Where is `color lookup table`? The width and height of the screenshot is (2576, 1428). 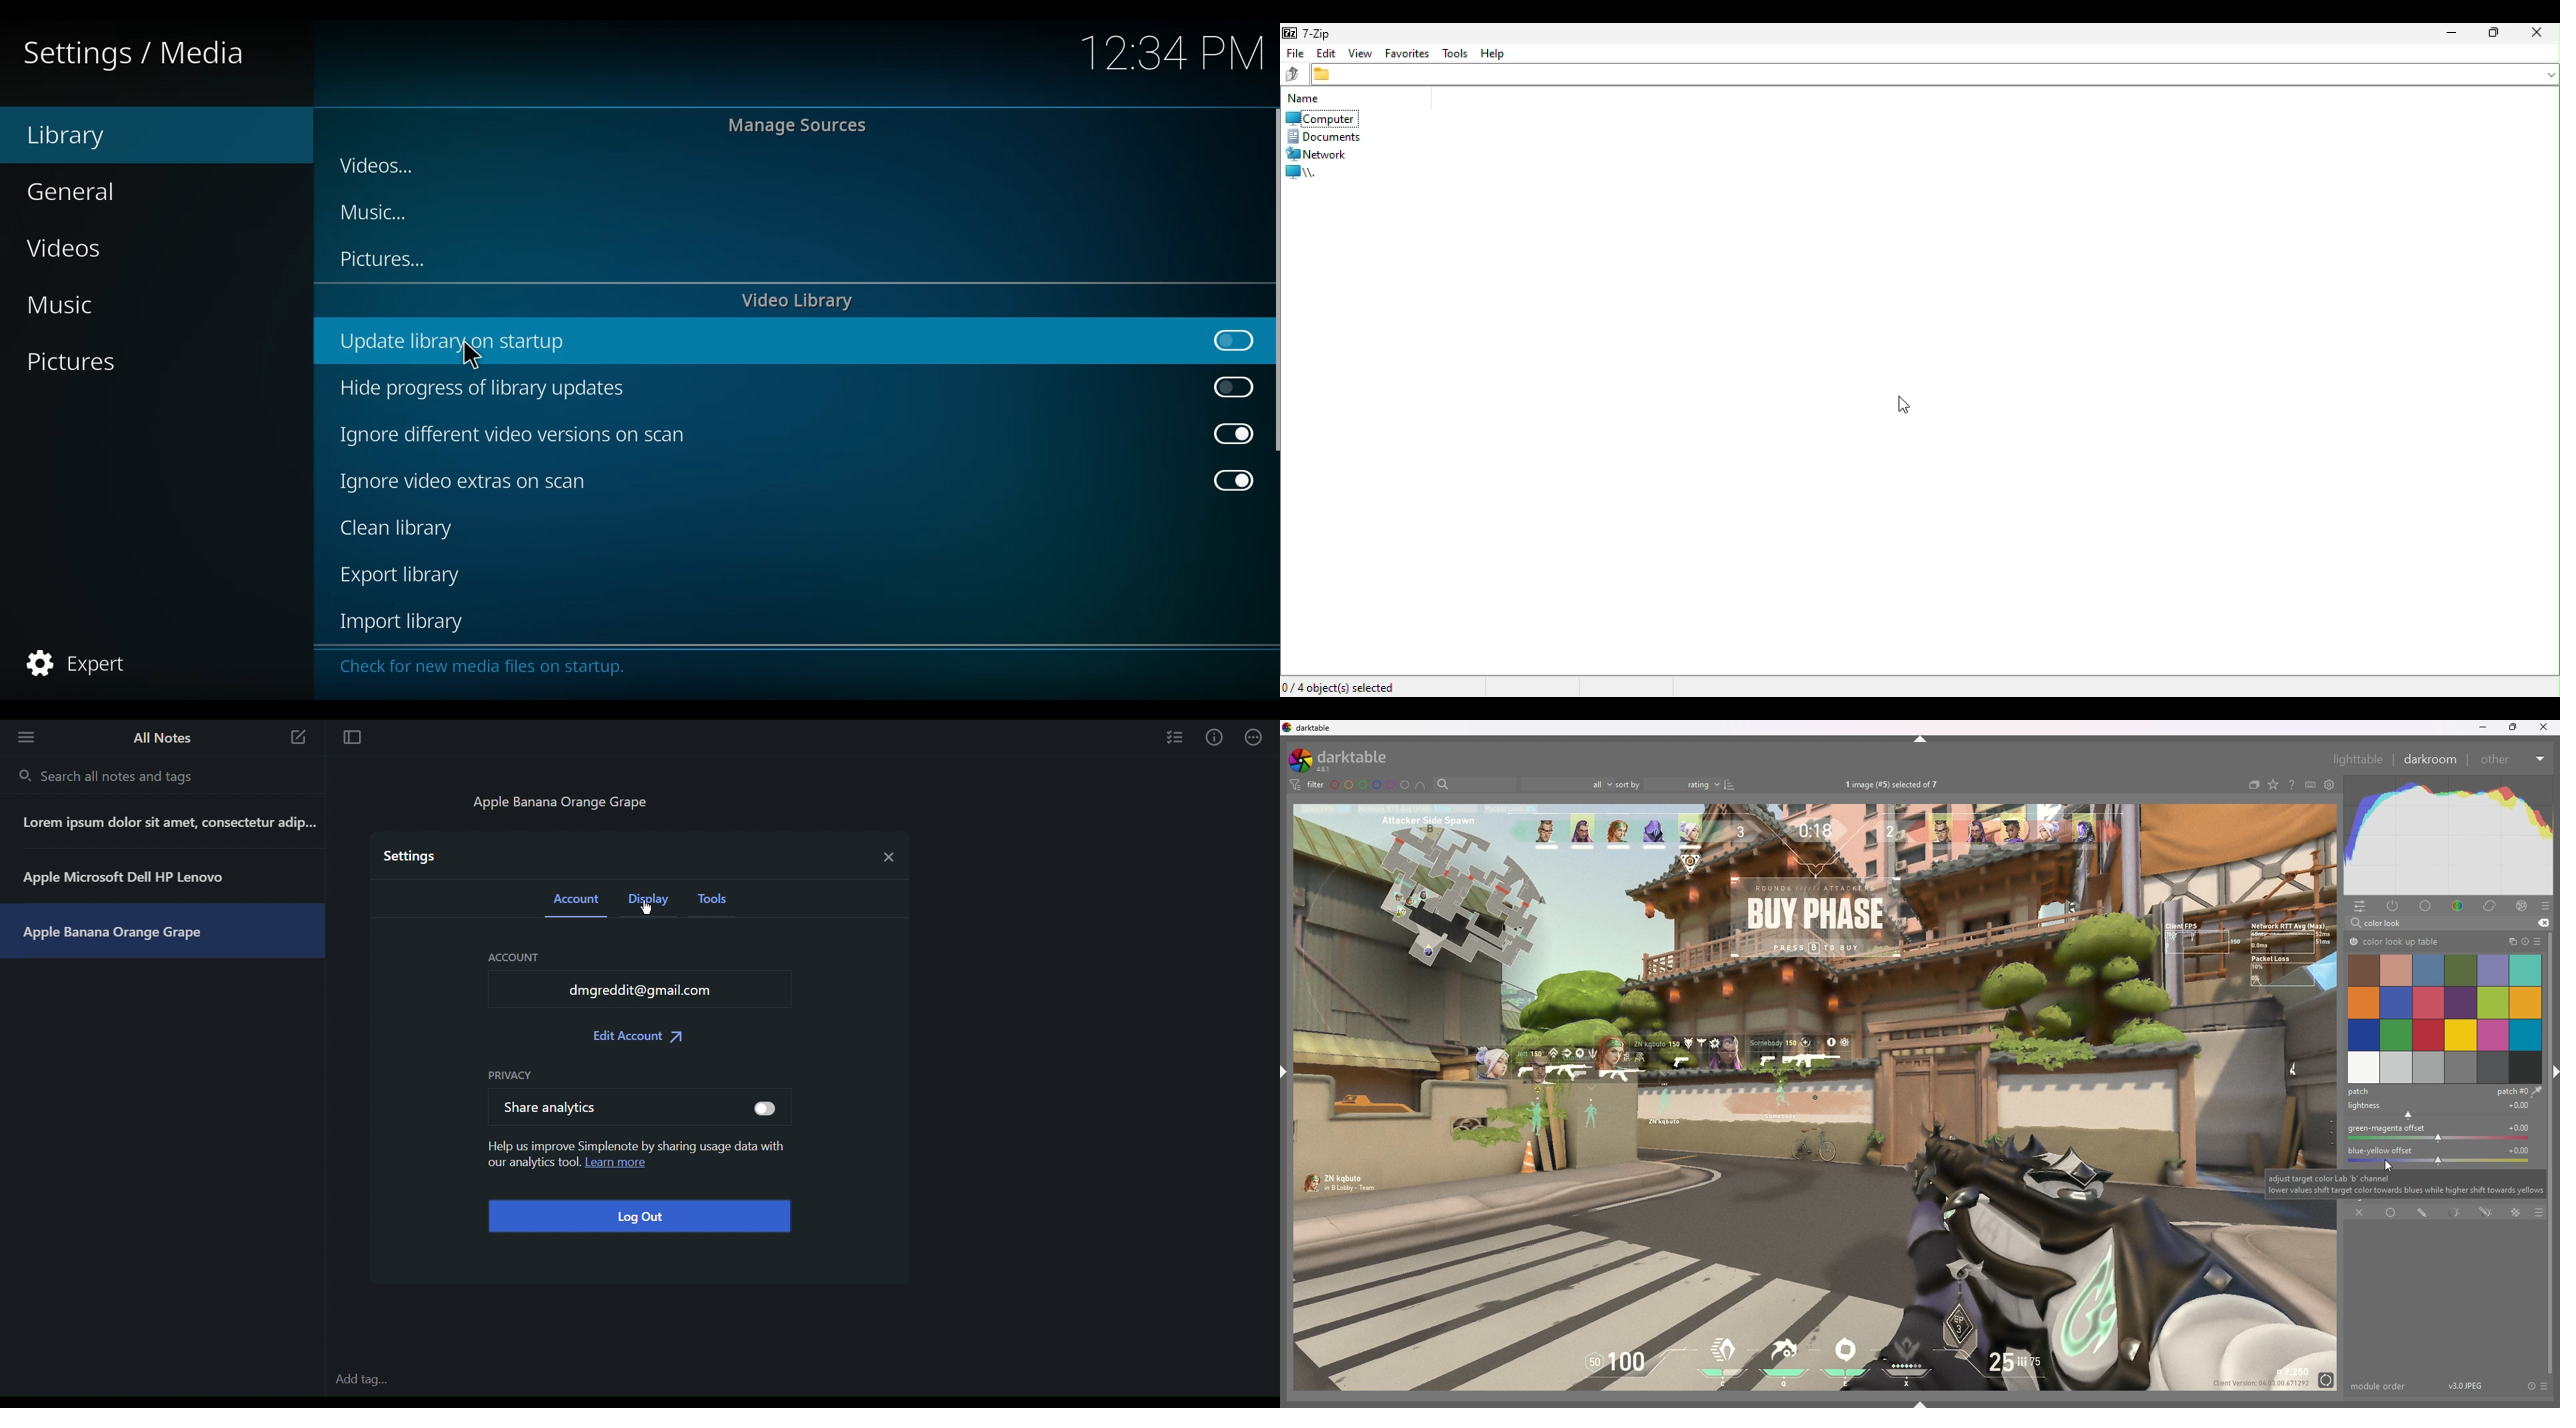
color lookup table is located at coordinates (2394, 942).